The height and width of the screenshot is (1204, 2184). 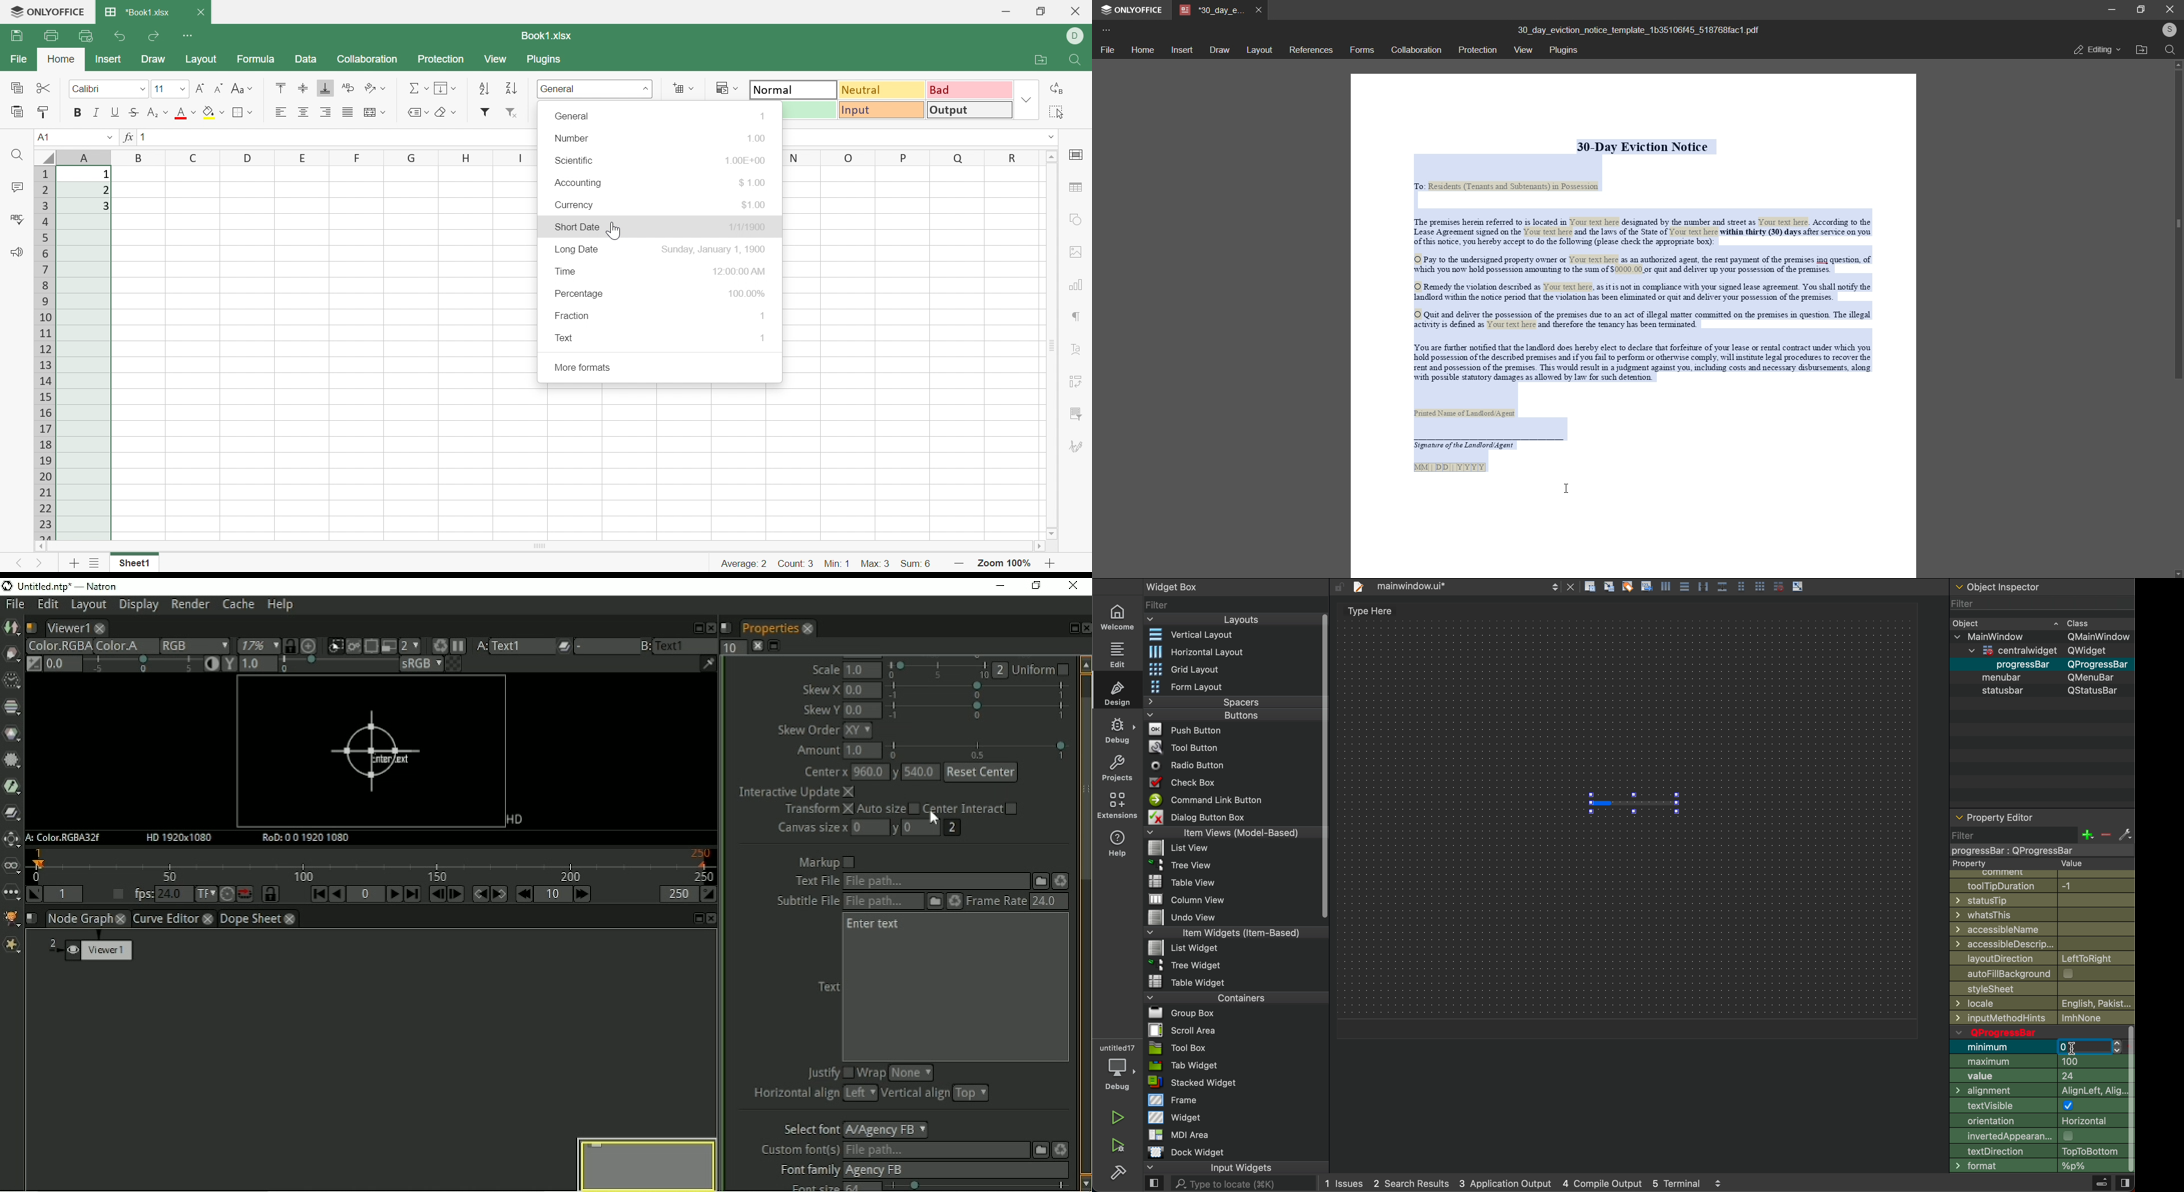 I want to click on Italic, so click(x=96, y=112).